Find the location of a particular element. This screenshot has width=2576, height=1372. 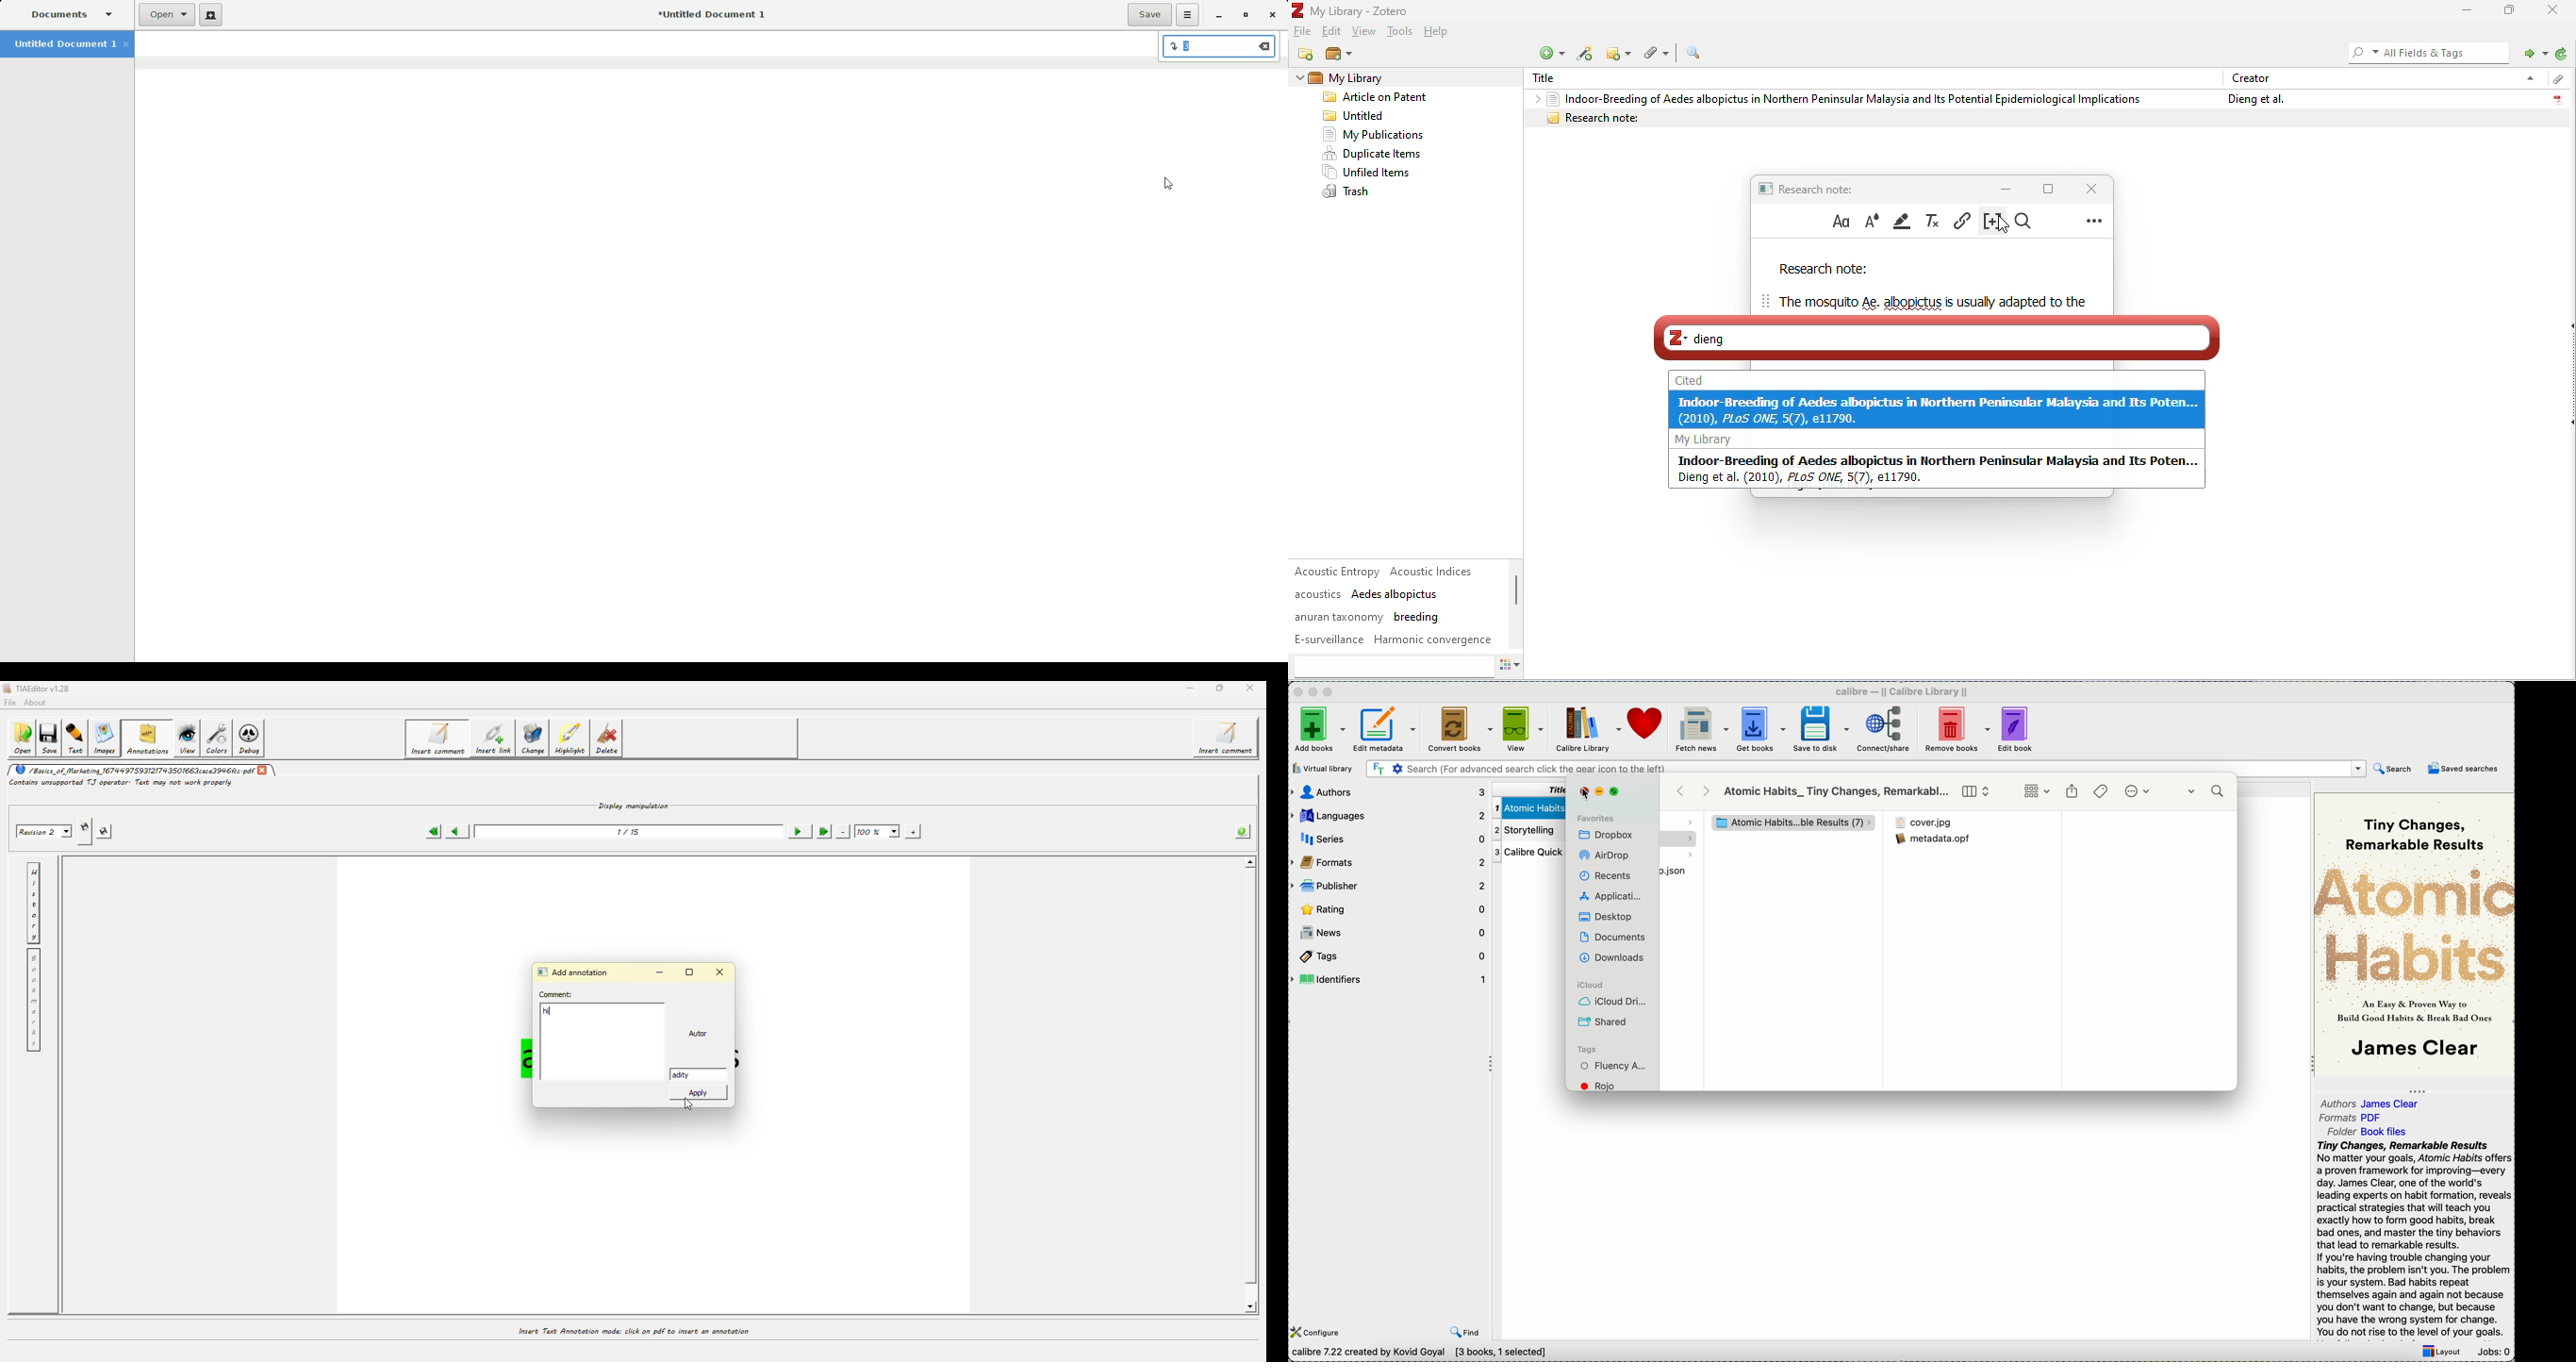

Calibre is located at coordinates (1906, 691).